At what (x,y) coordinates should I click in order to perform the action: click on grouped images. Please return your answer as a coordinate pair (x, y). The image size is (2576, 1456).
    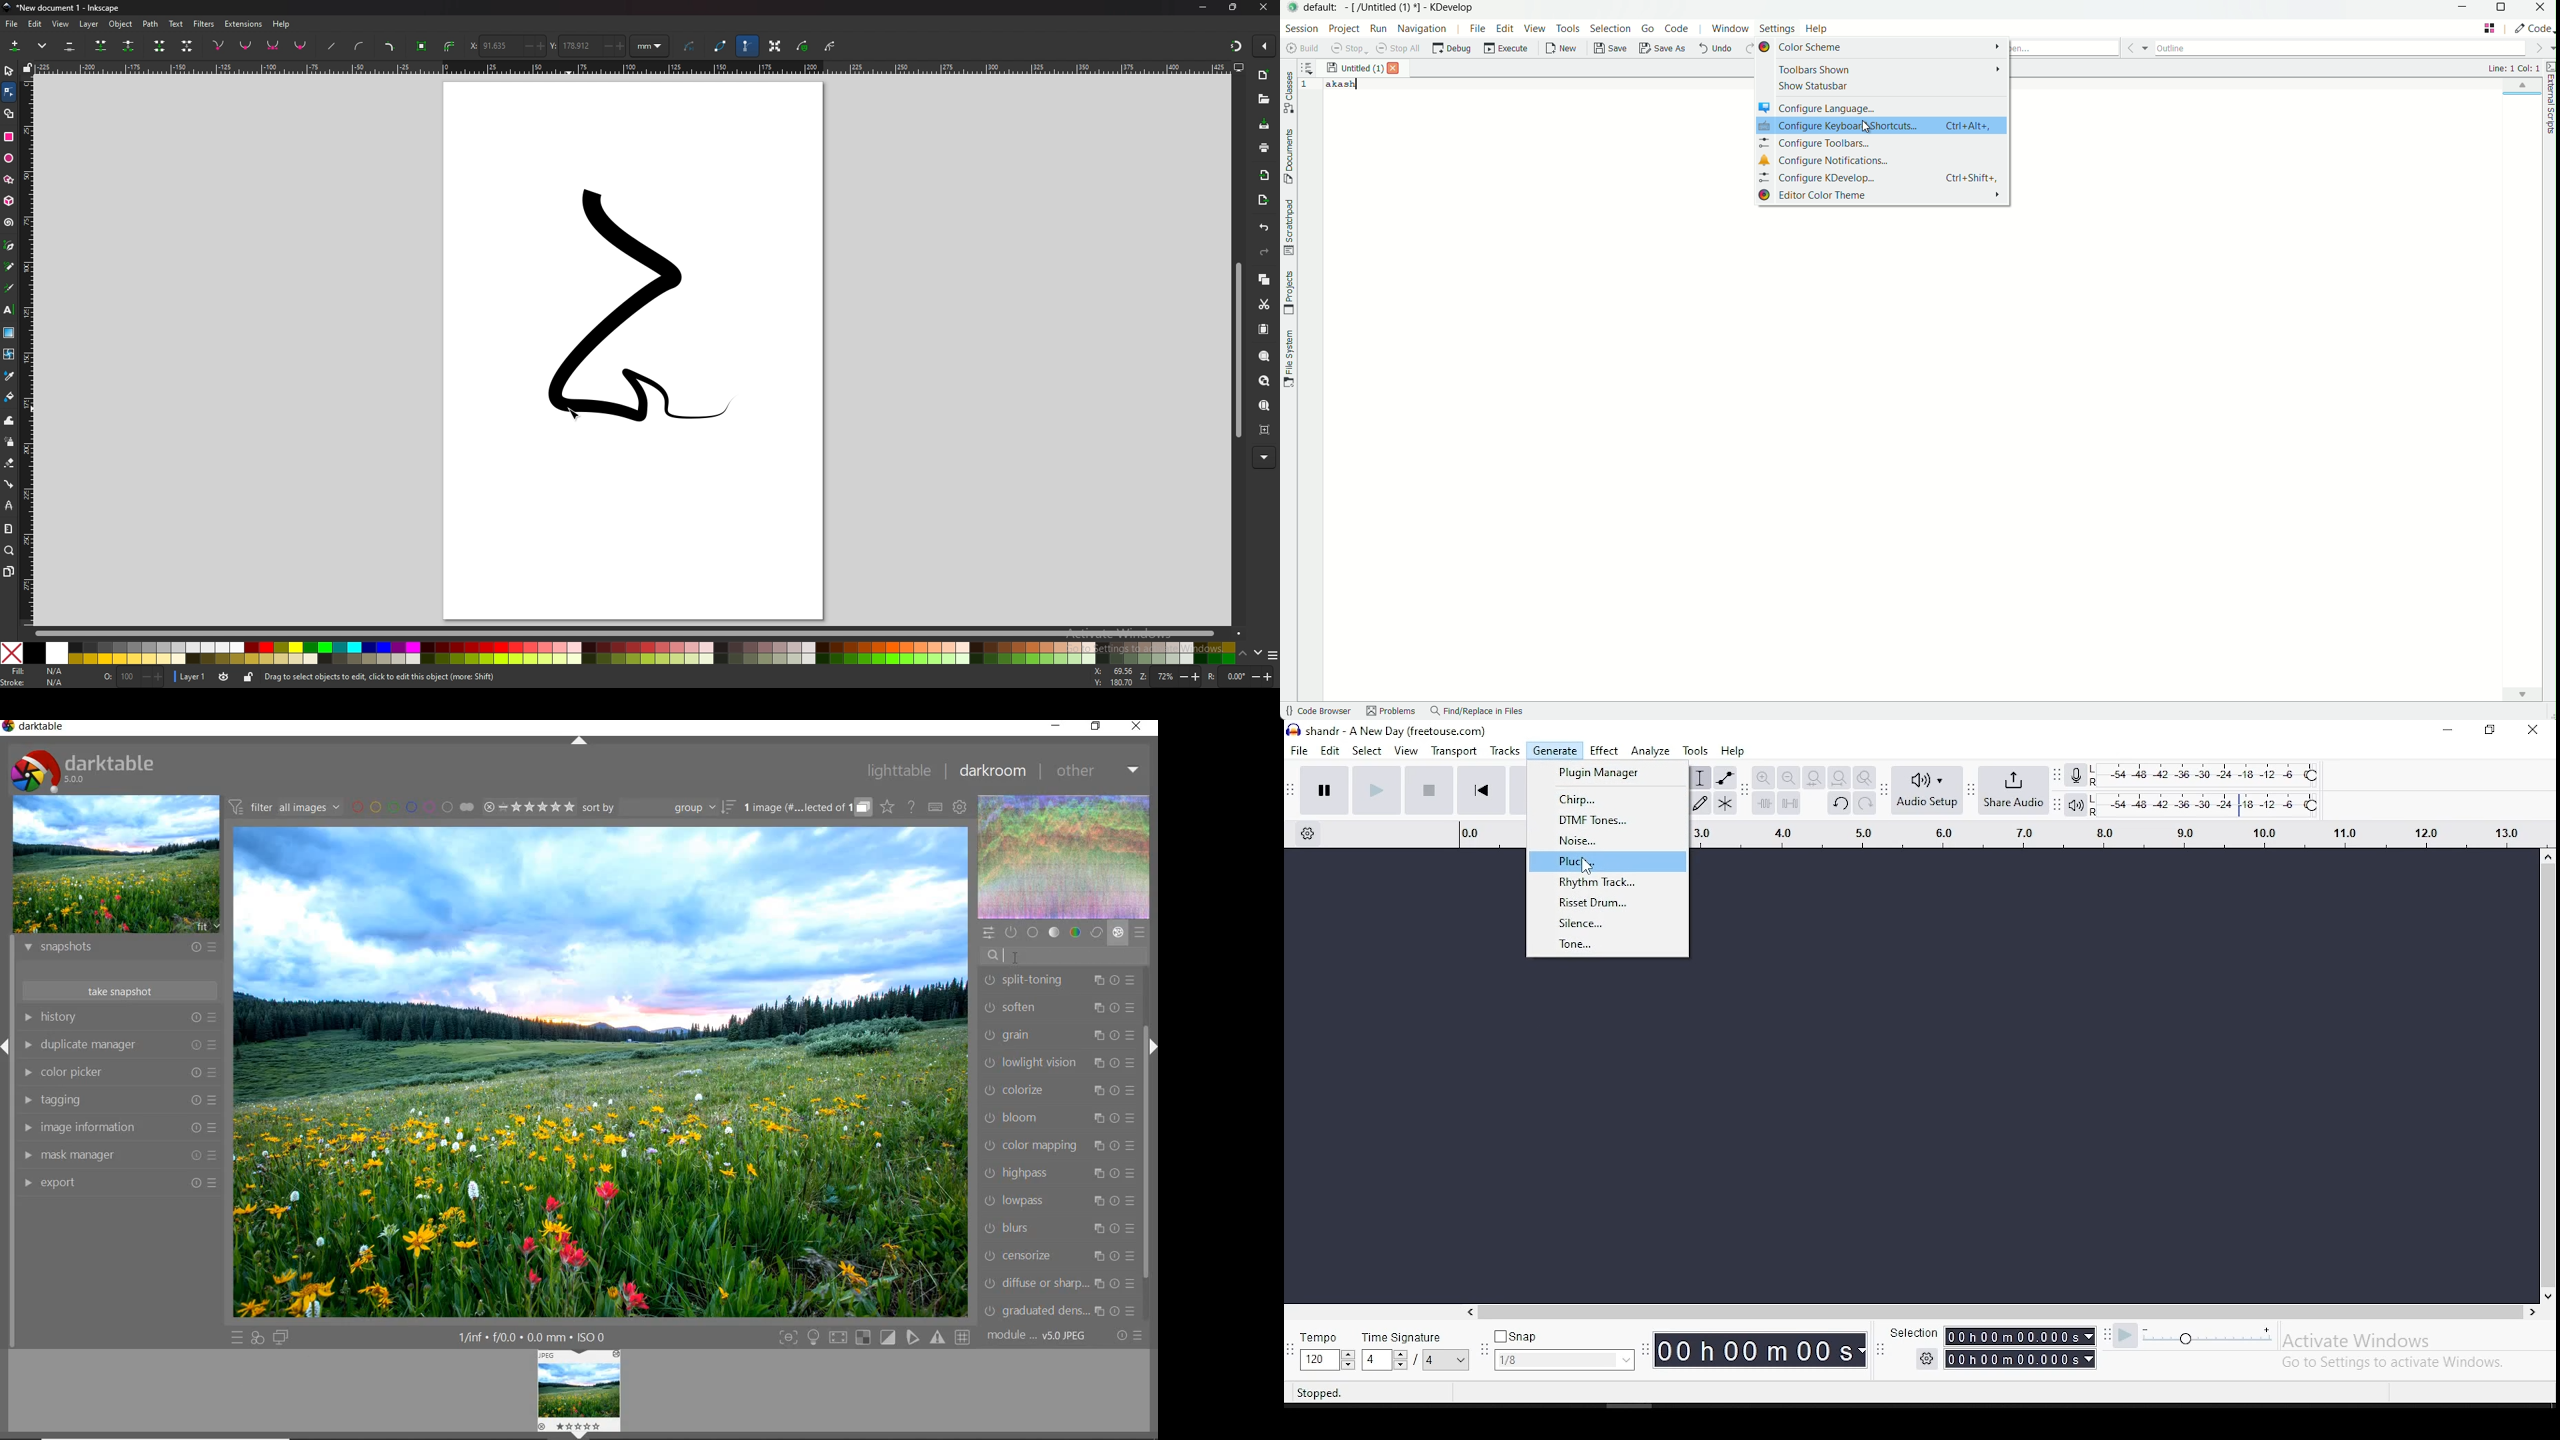
    Looking at the image, I should click on (806, 808).